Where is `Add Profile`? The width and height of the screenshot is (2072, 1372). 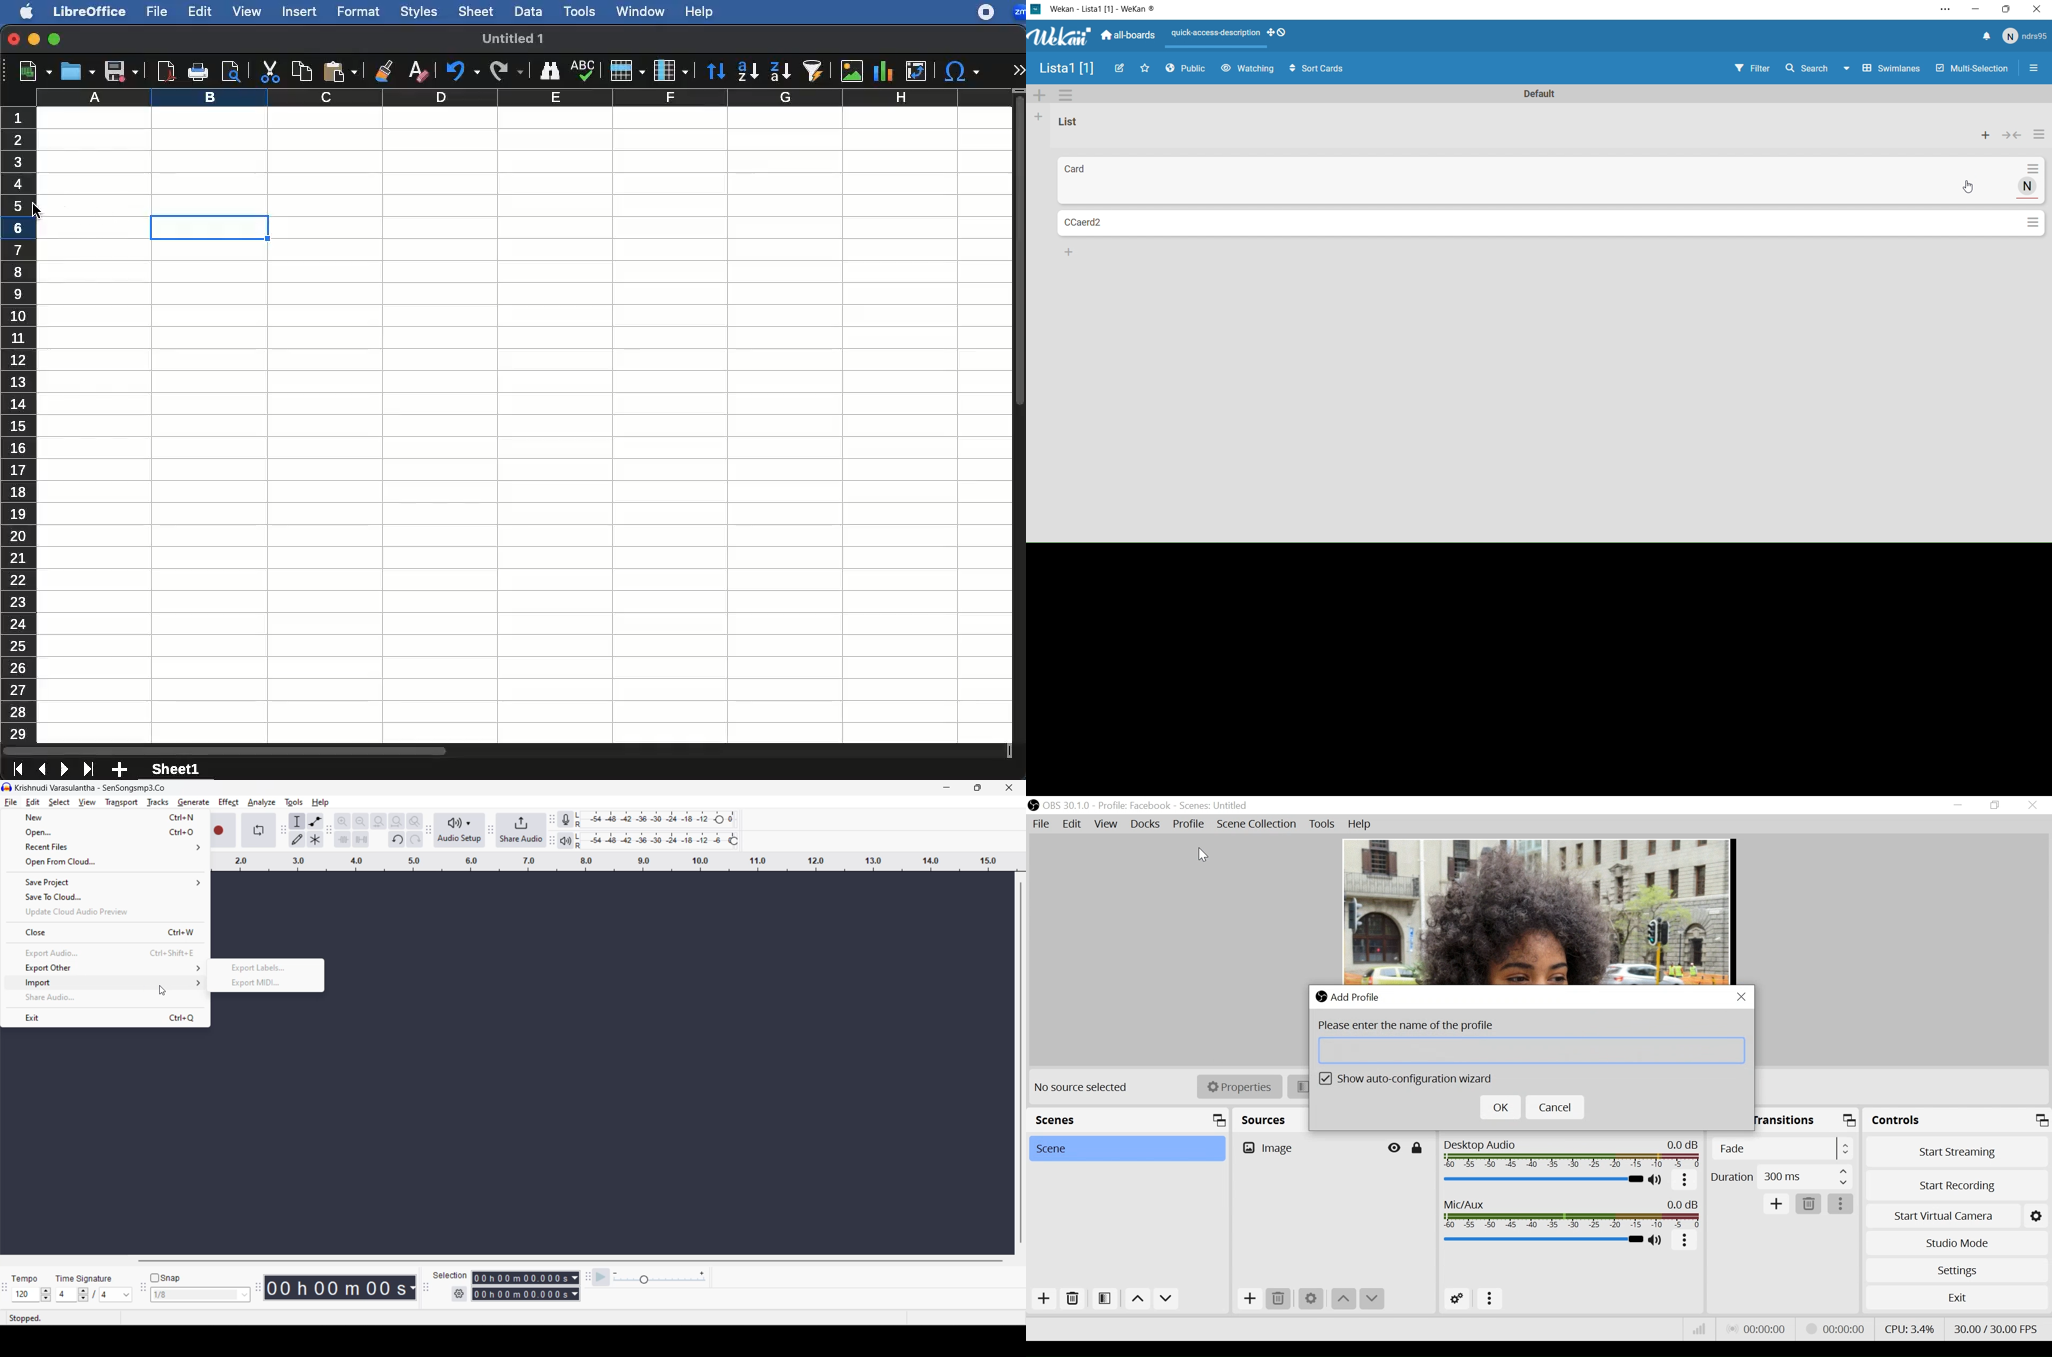 Add Profile is located at coordinates (1354, 997).